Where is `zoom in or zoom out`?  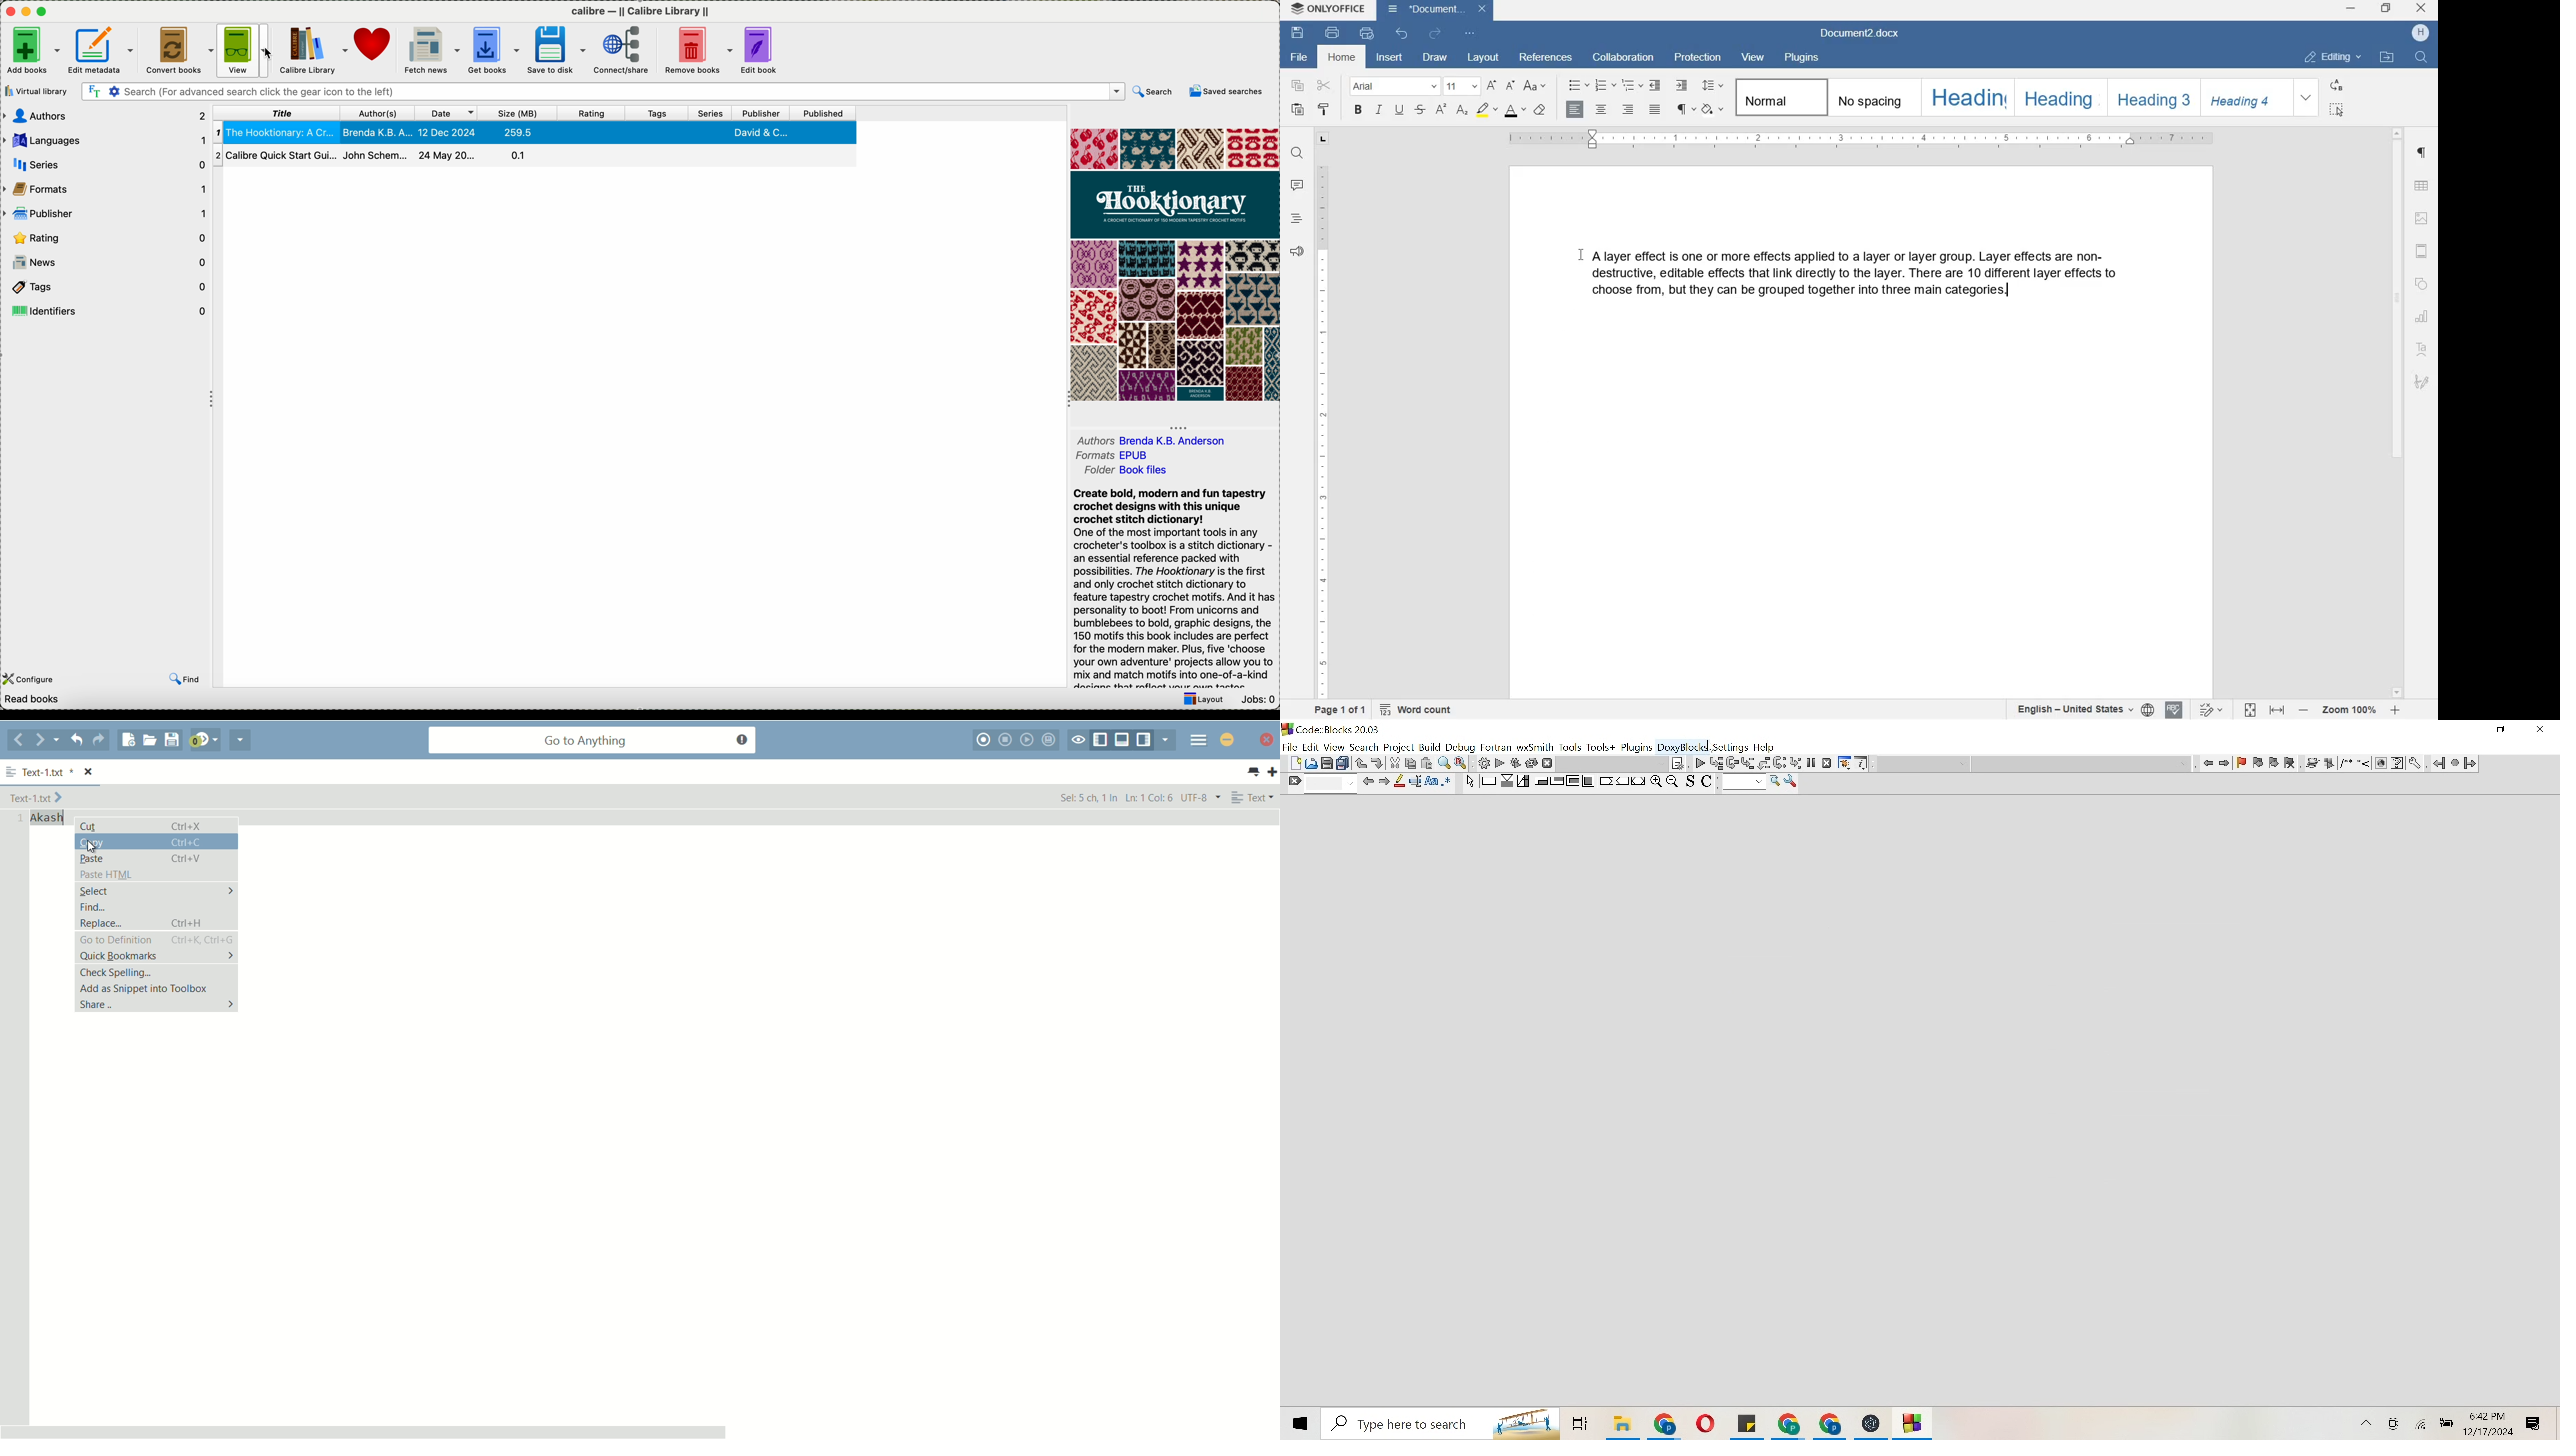 zoom in or zoom out is located at coordinates (2349, 710).